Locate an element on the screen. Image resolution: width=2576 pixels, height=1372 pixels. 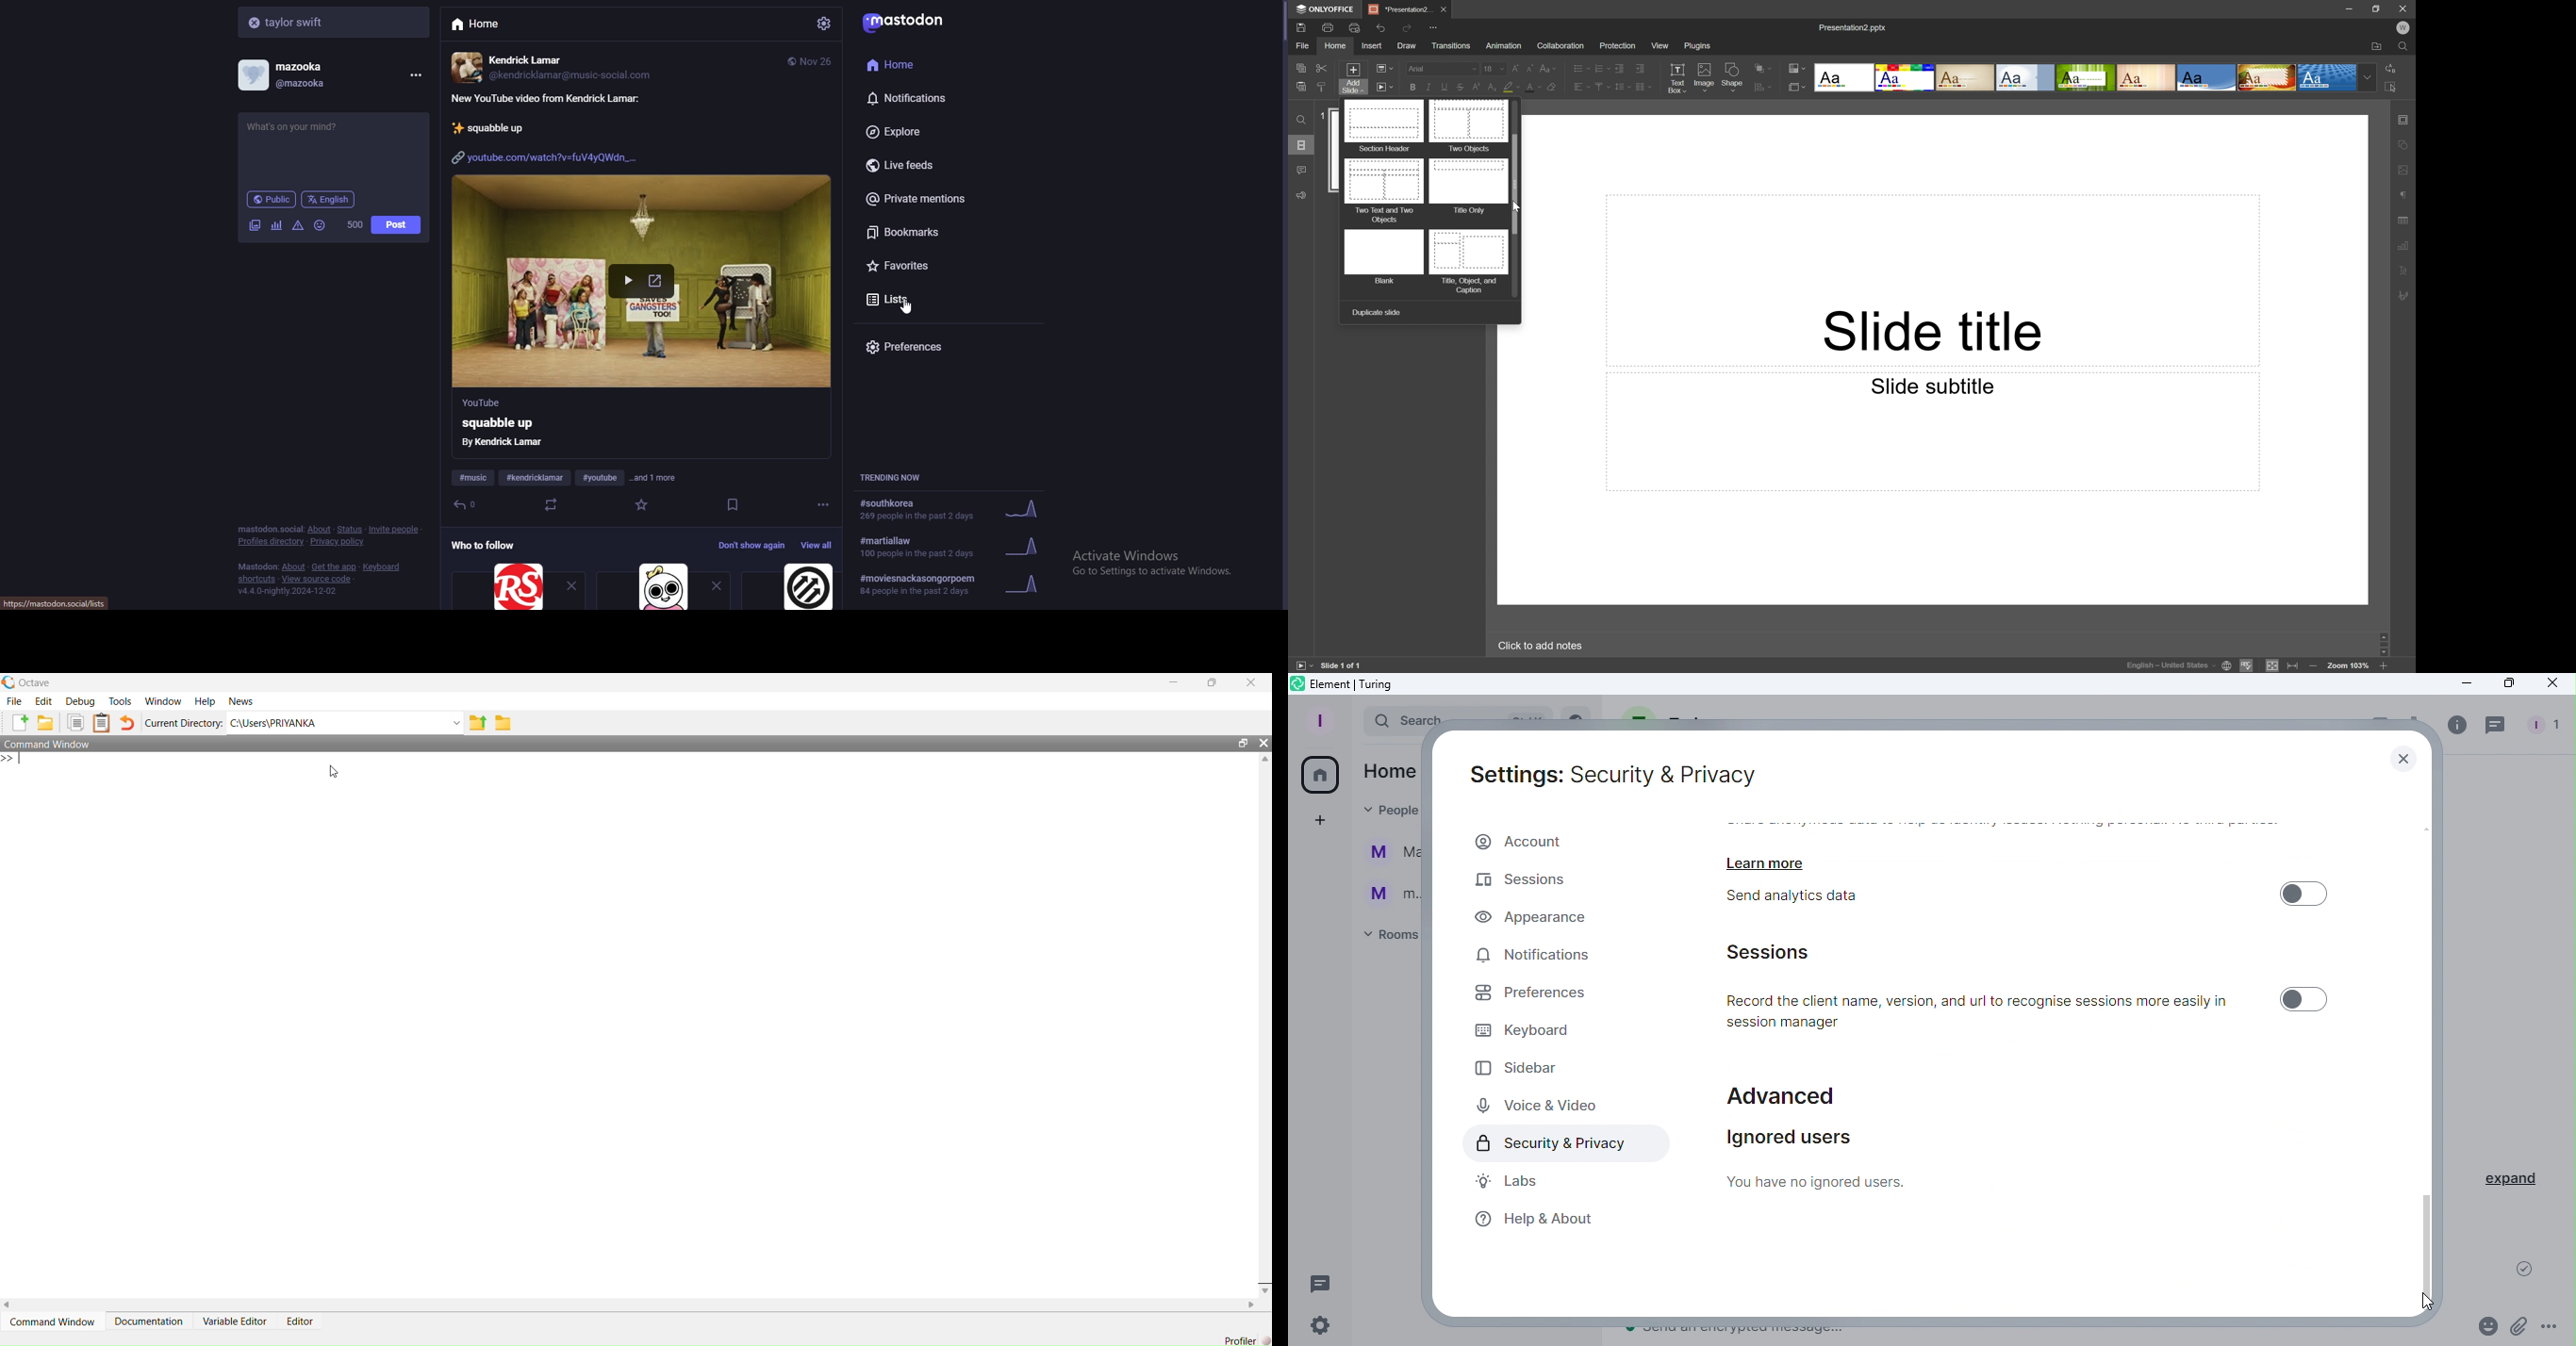
Advanced is located at coordinates (1782, 1090).